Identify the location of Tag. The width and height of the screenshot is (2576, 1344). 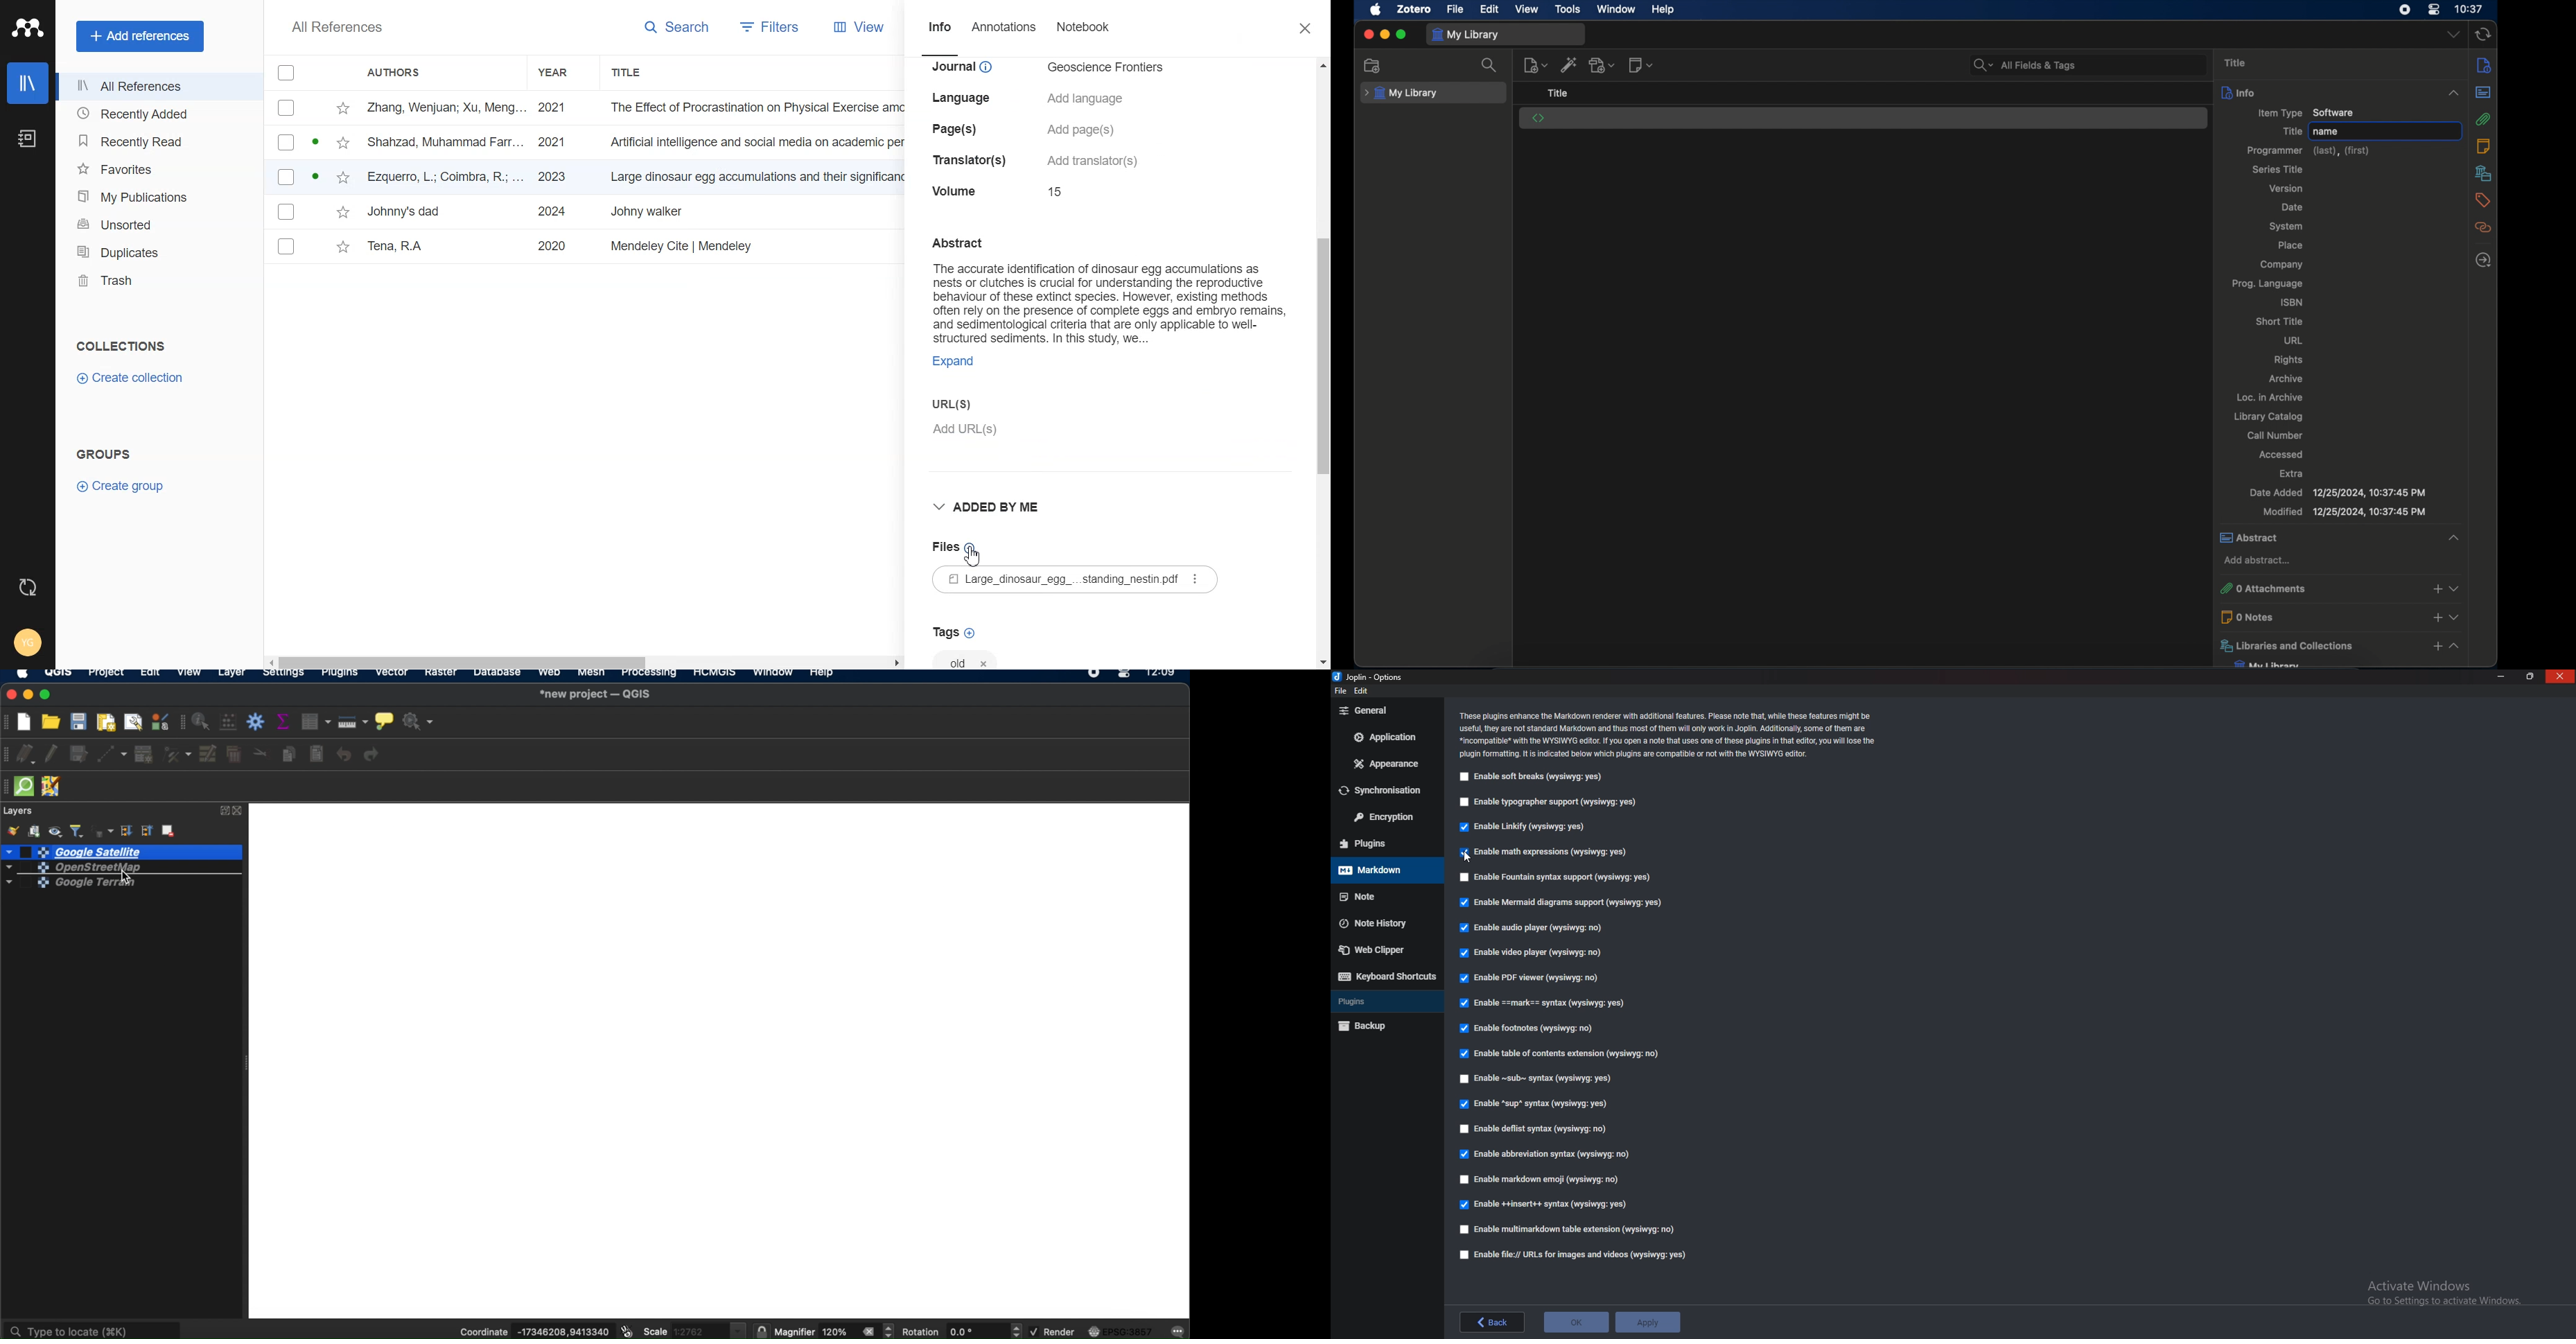
(966, 658).